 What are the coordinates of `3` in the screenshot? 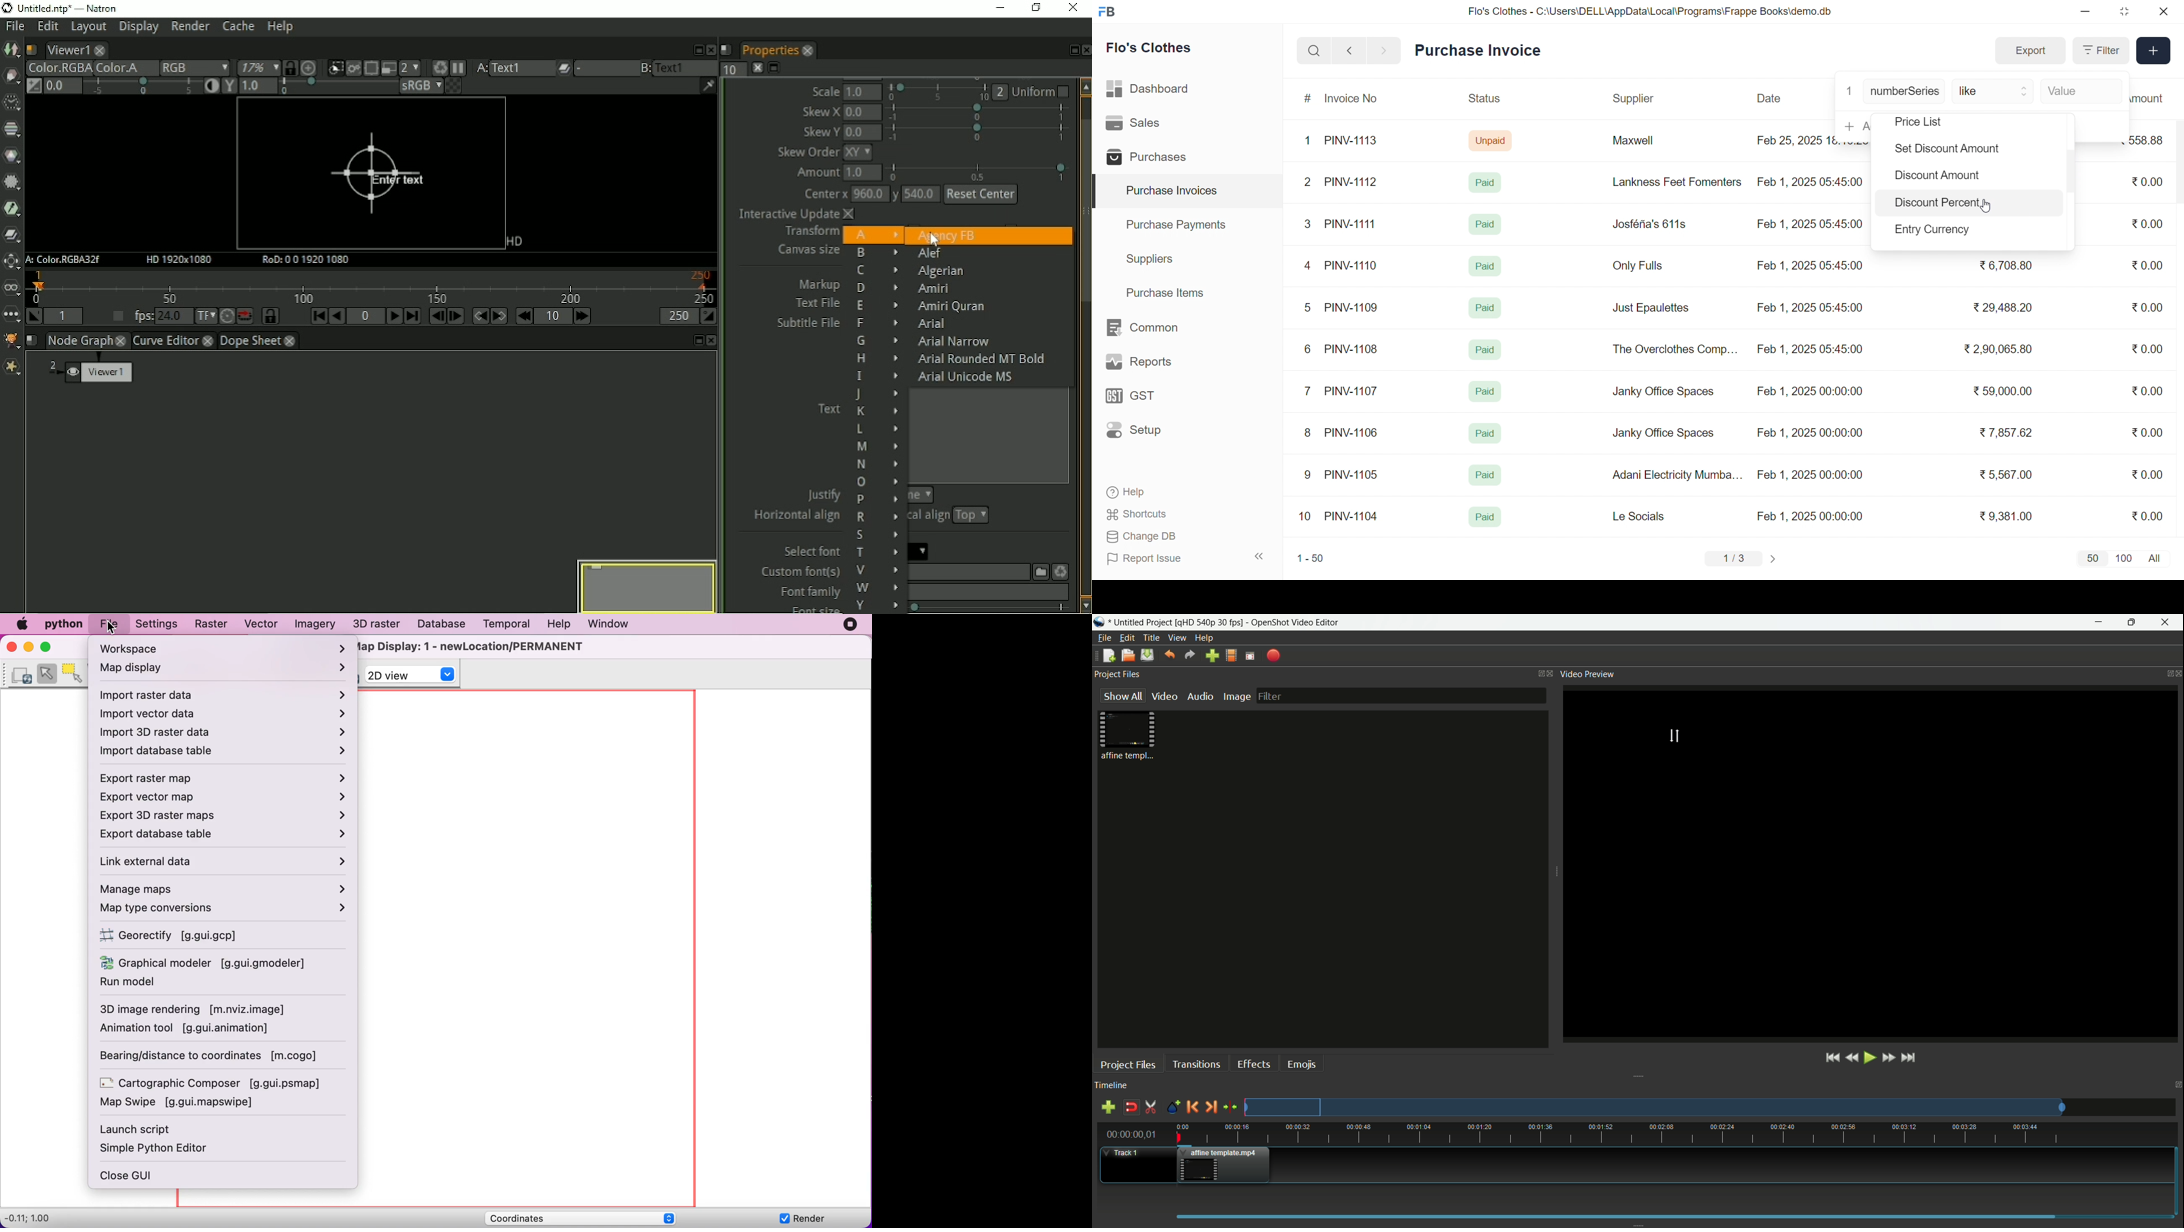 It's located at (1308, 224).